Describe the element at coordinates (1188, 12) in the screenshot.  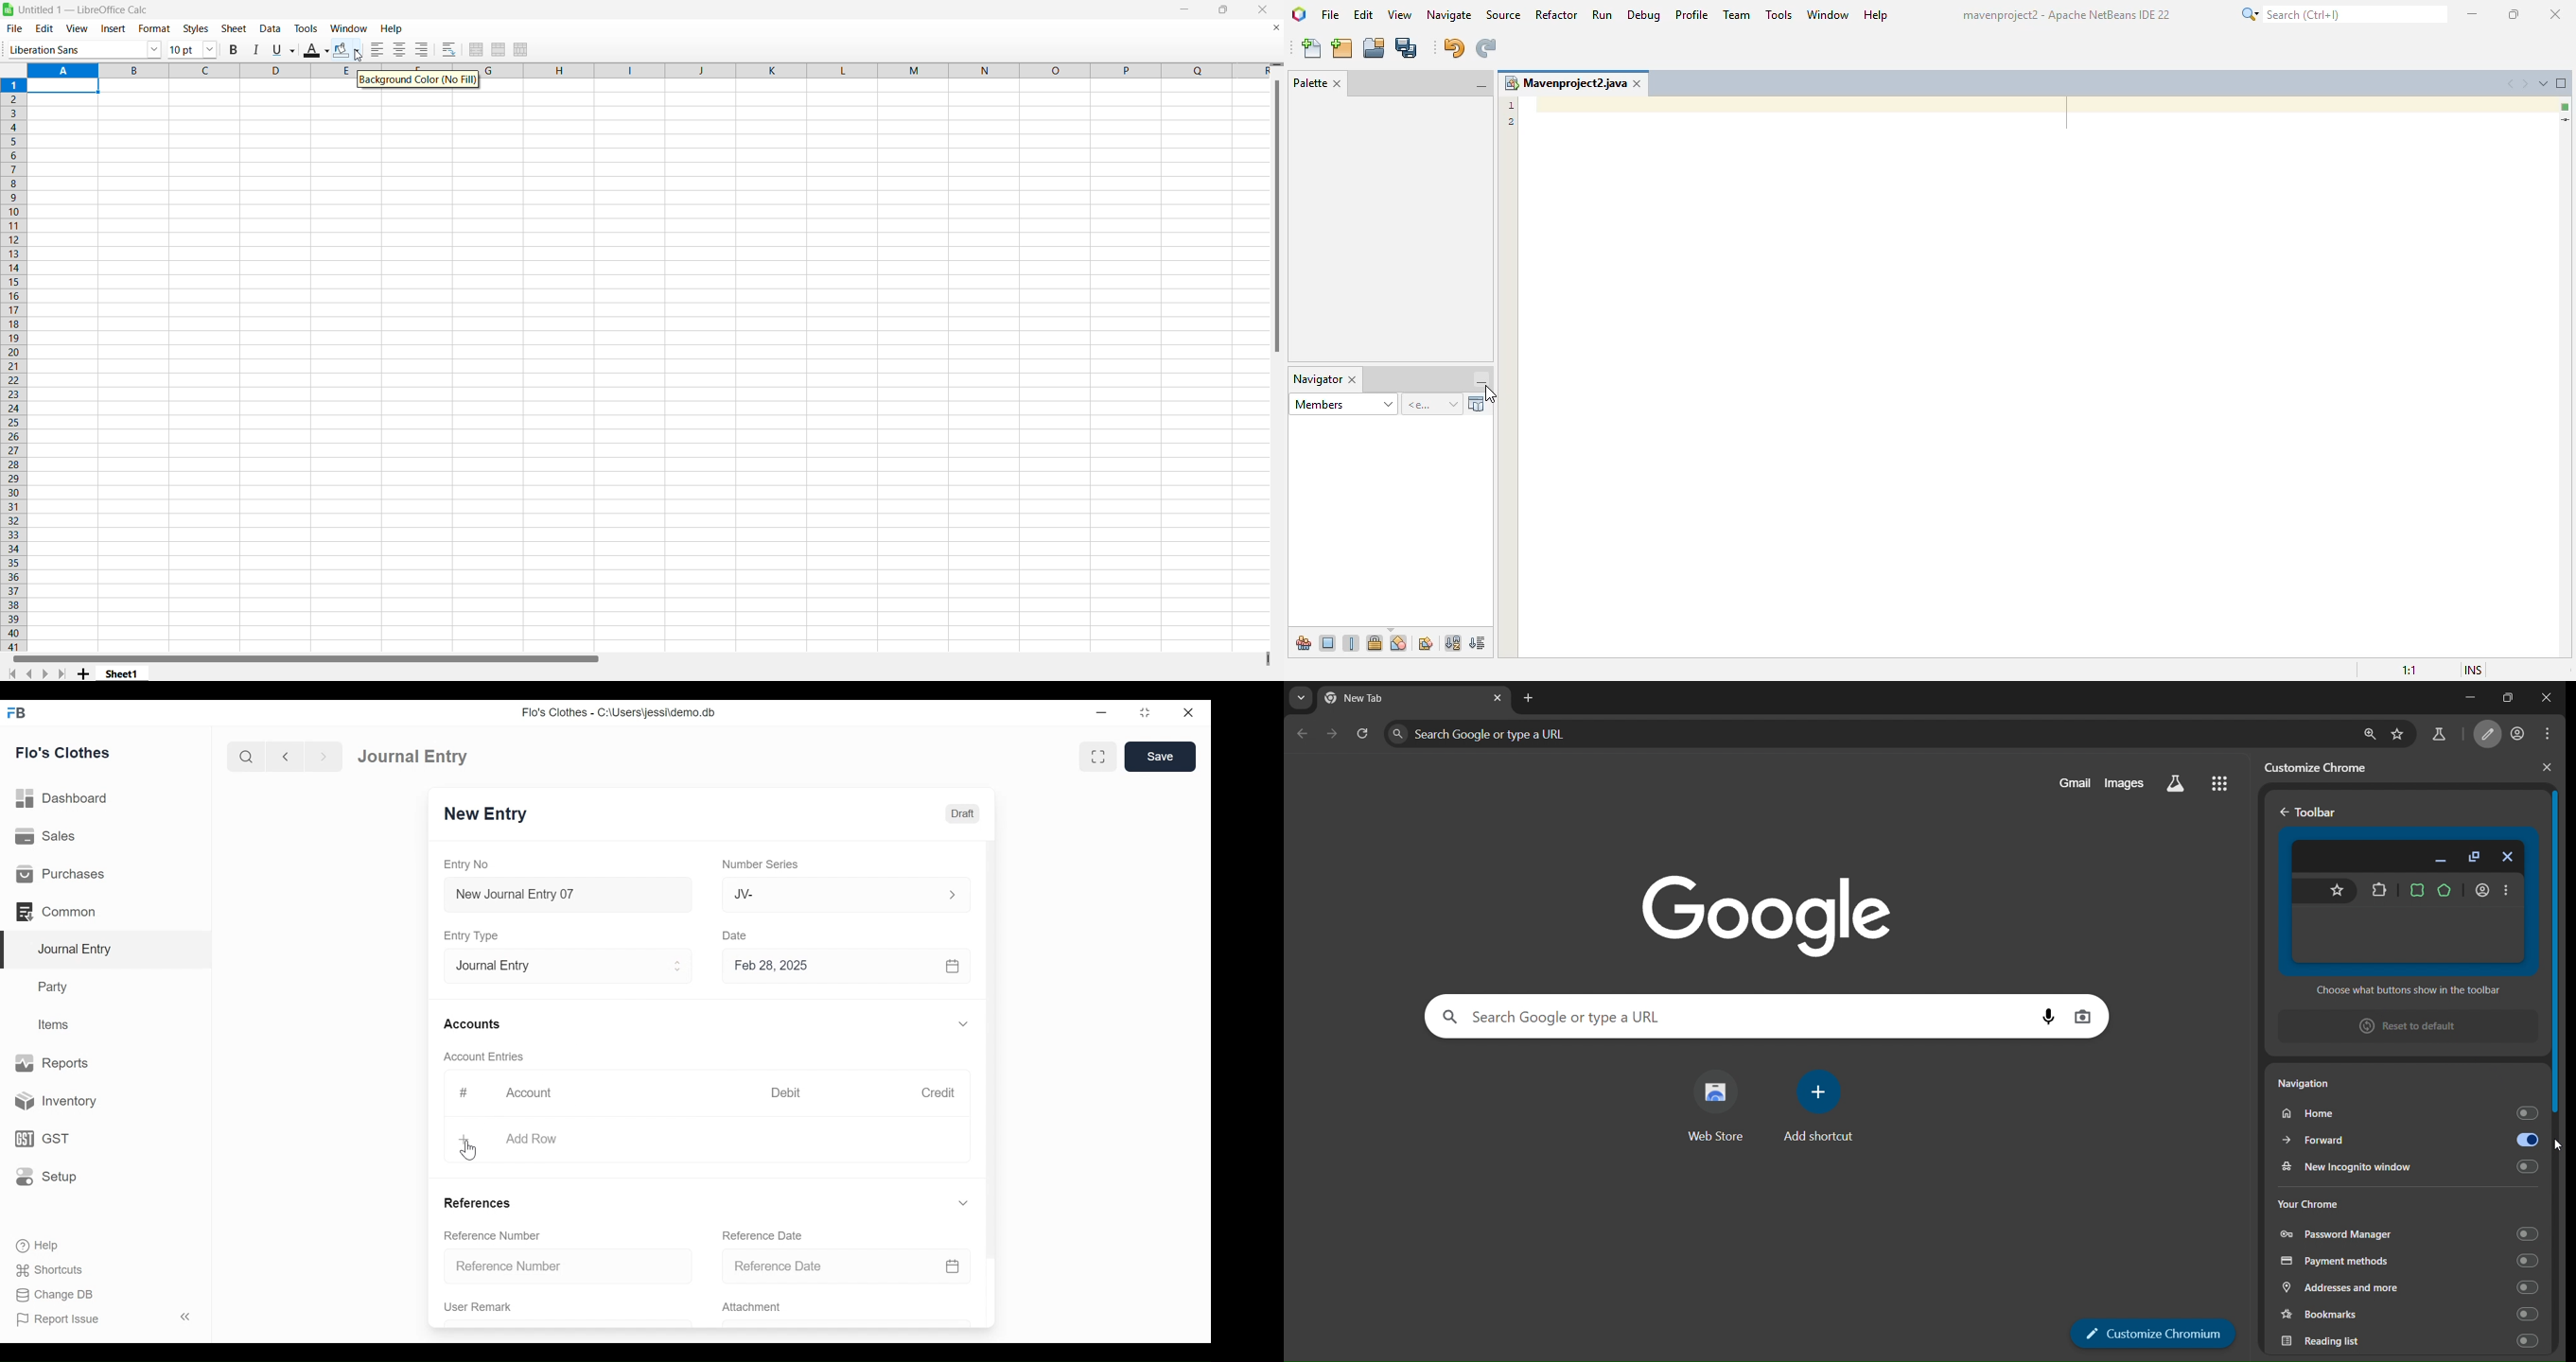
I see `minimize` at that location.